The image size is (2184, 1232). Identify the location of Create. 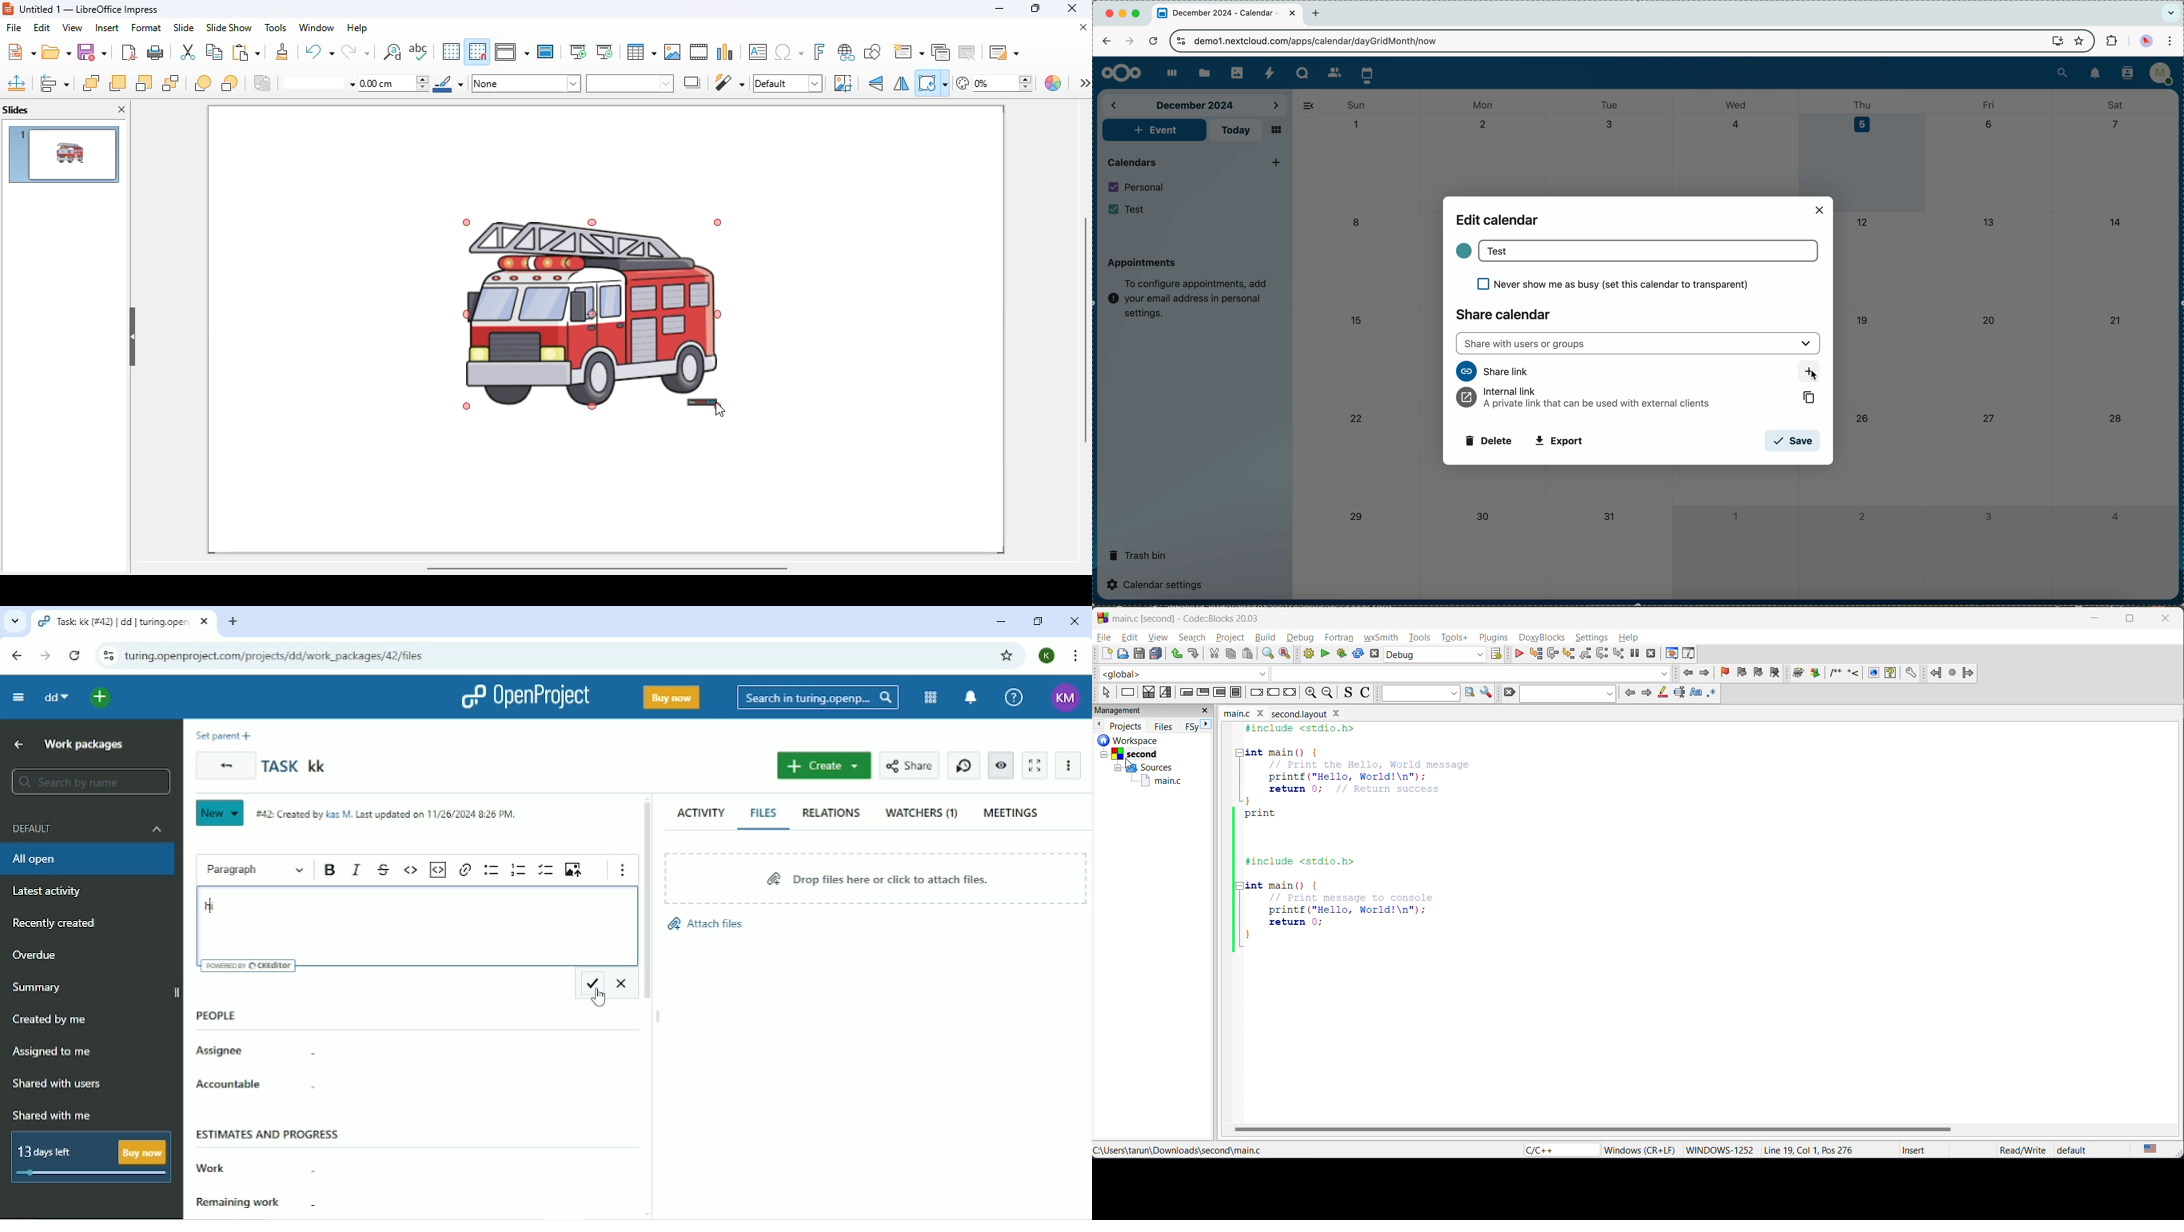
(825, 766).